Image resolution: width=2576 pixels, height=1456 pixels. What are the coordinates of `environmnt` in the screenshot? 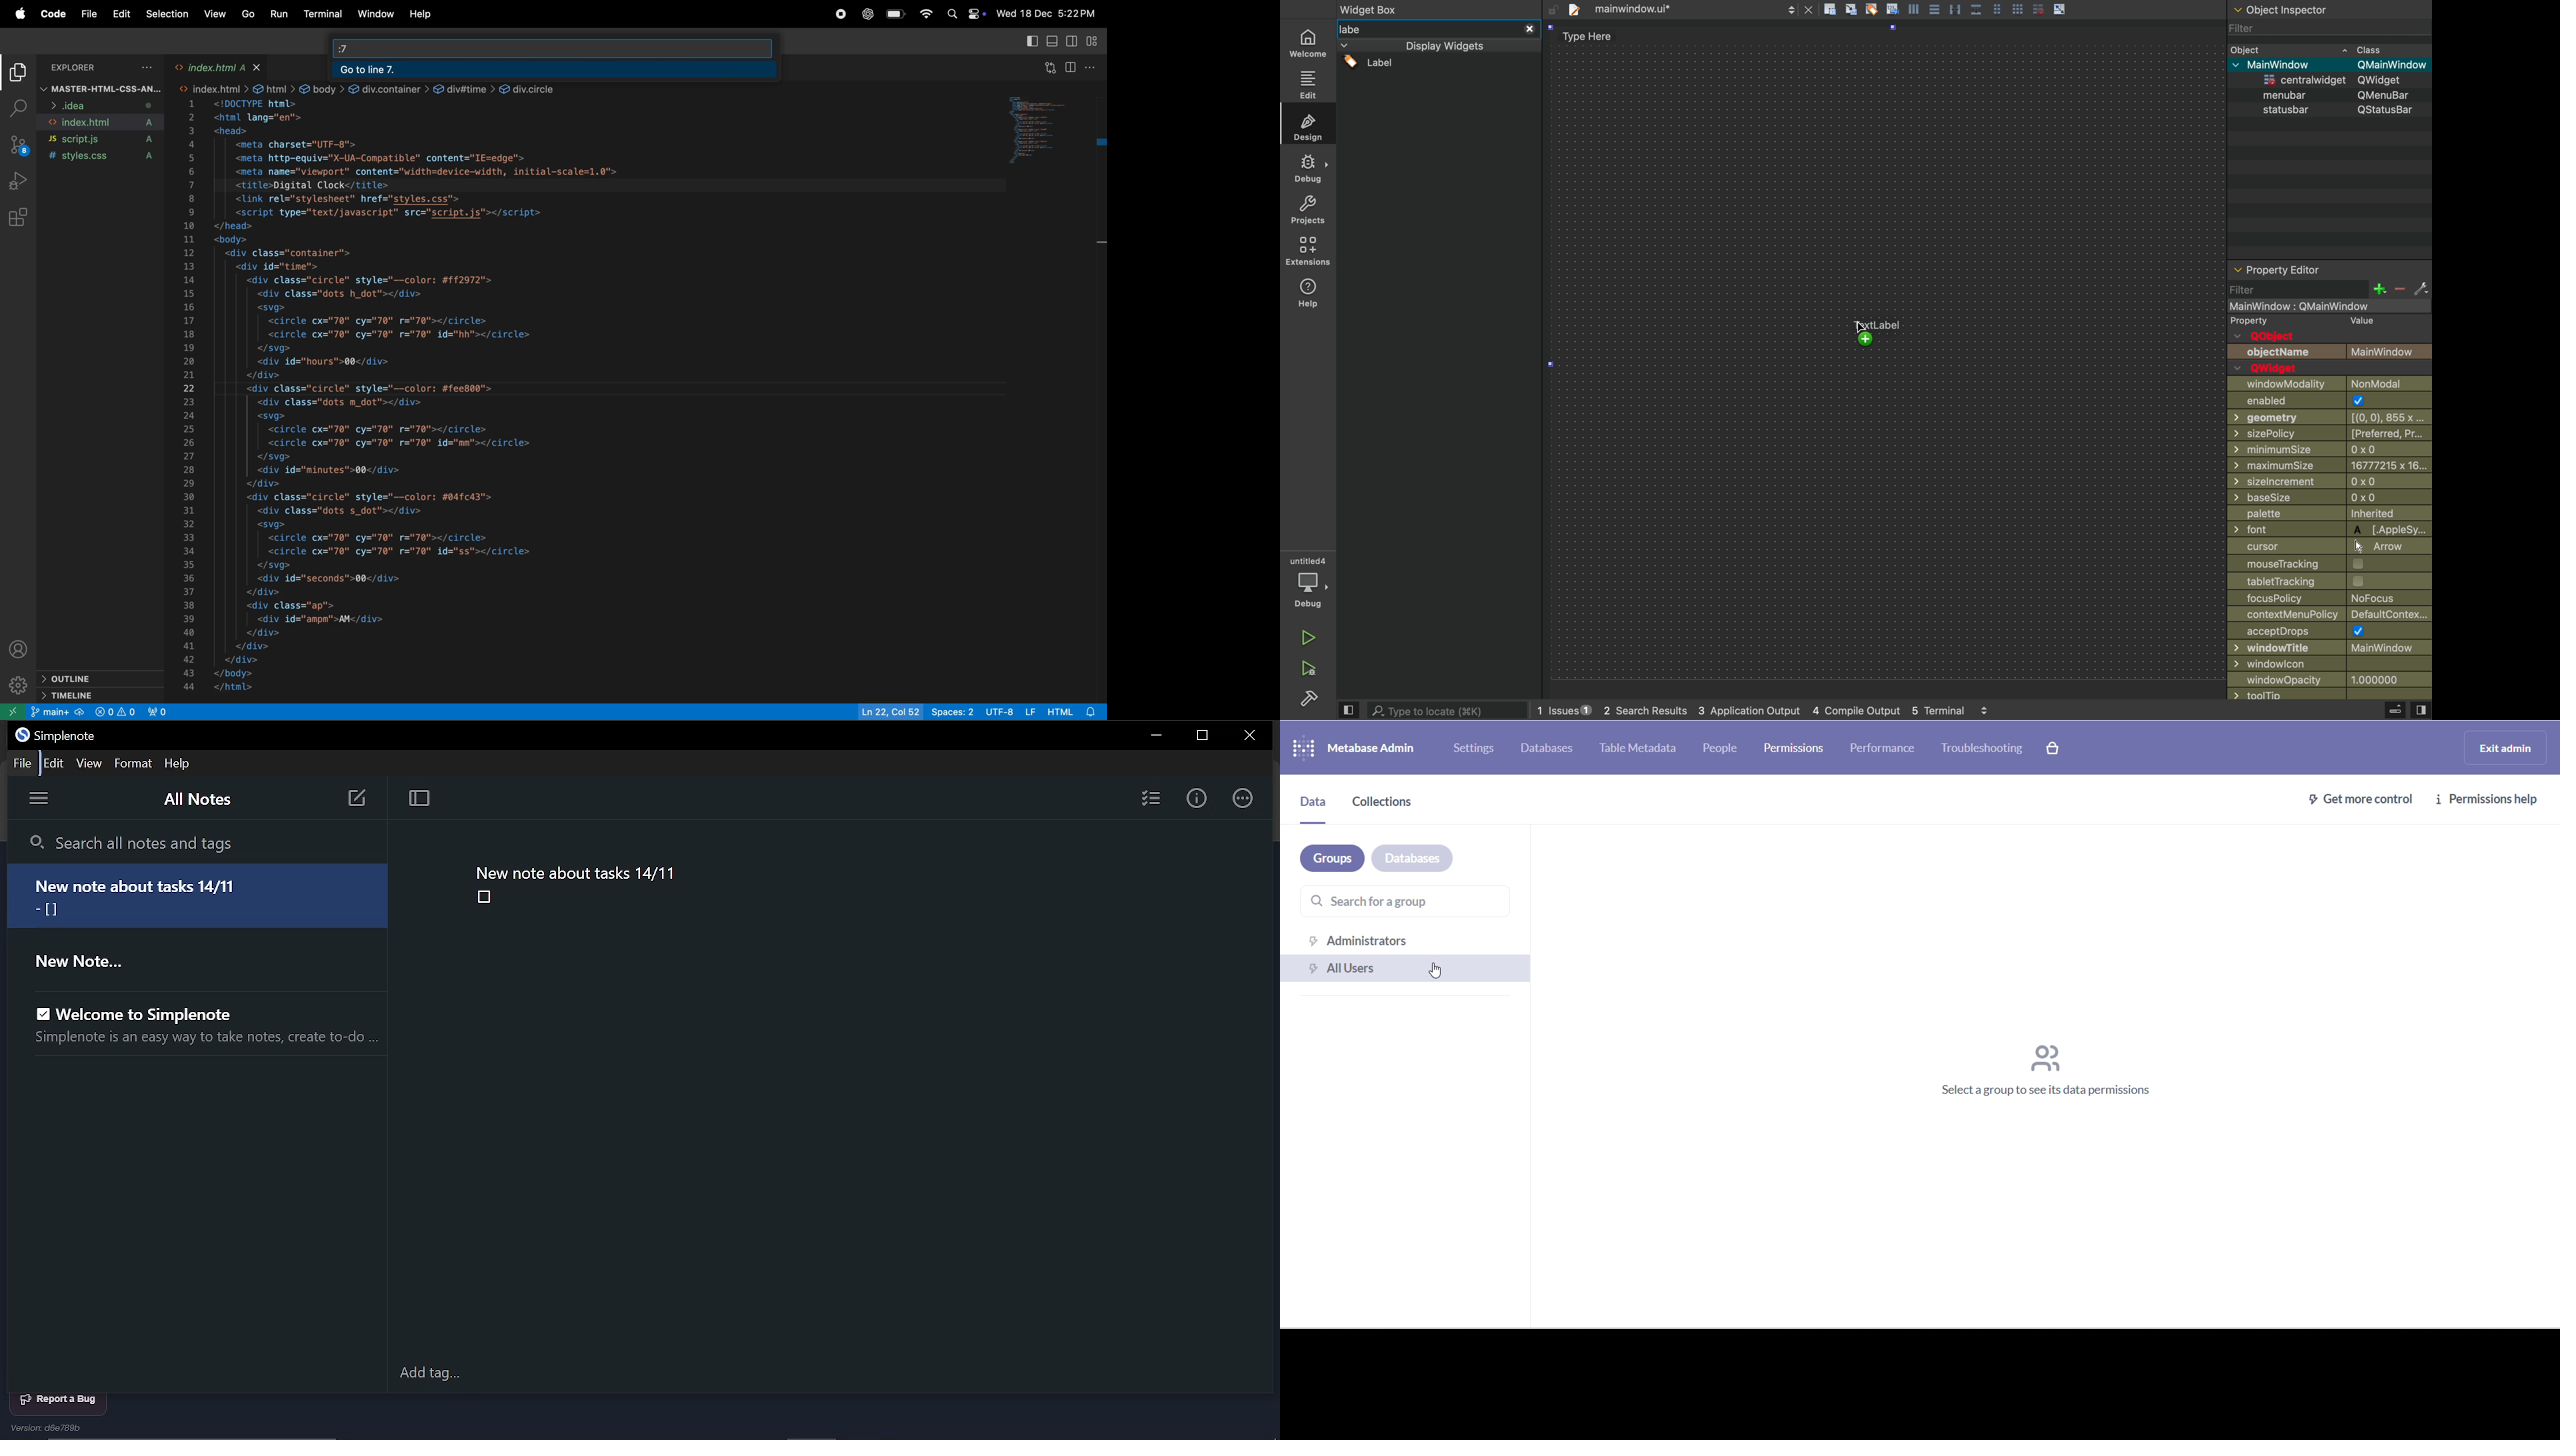 It's located at (1307, 251).